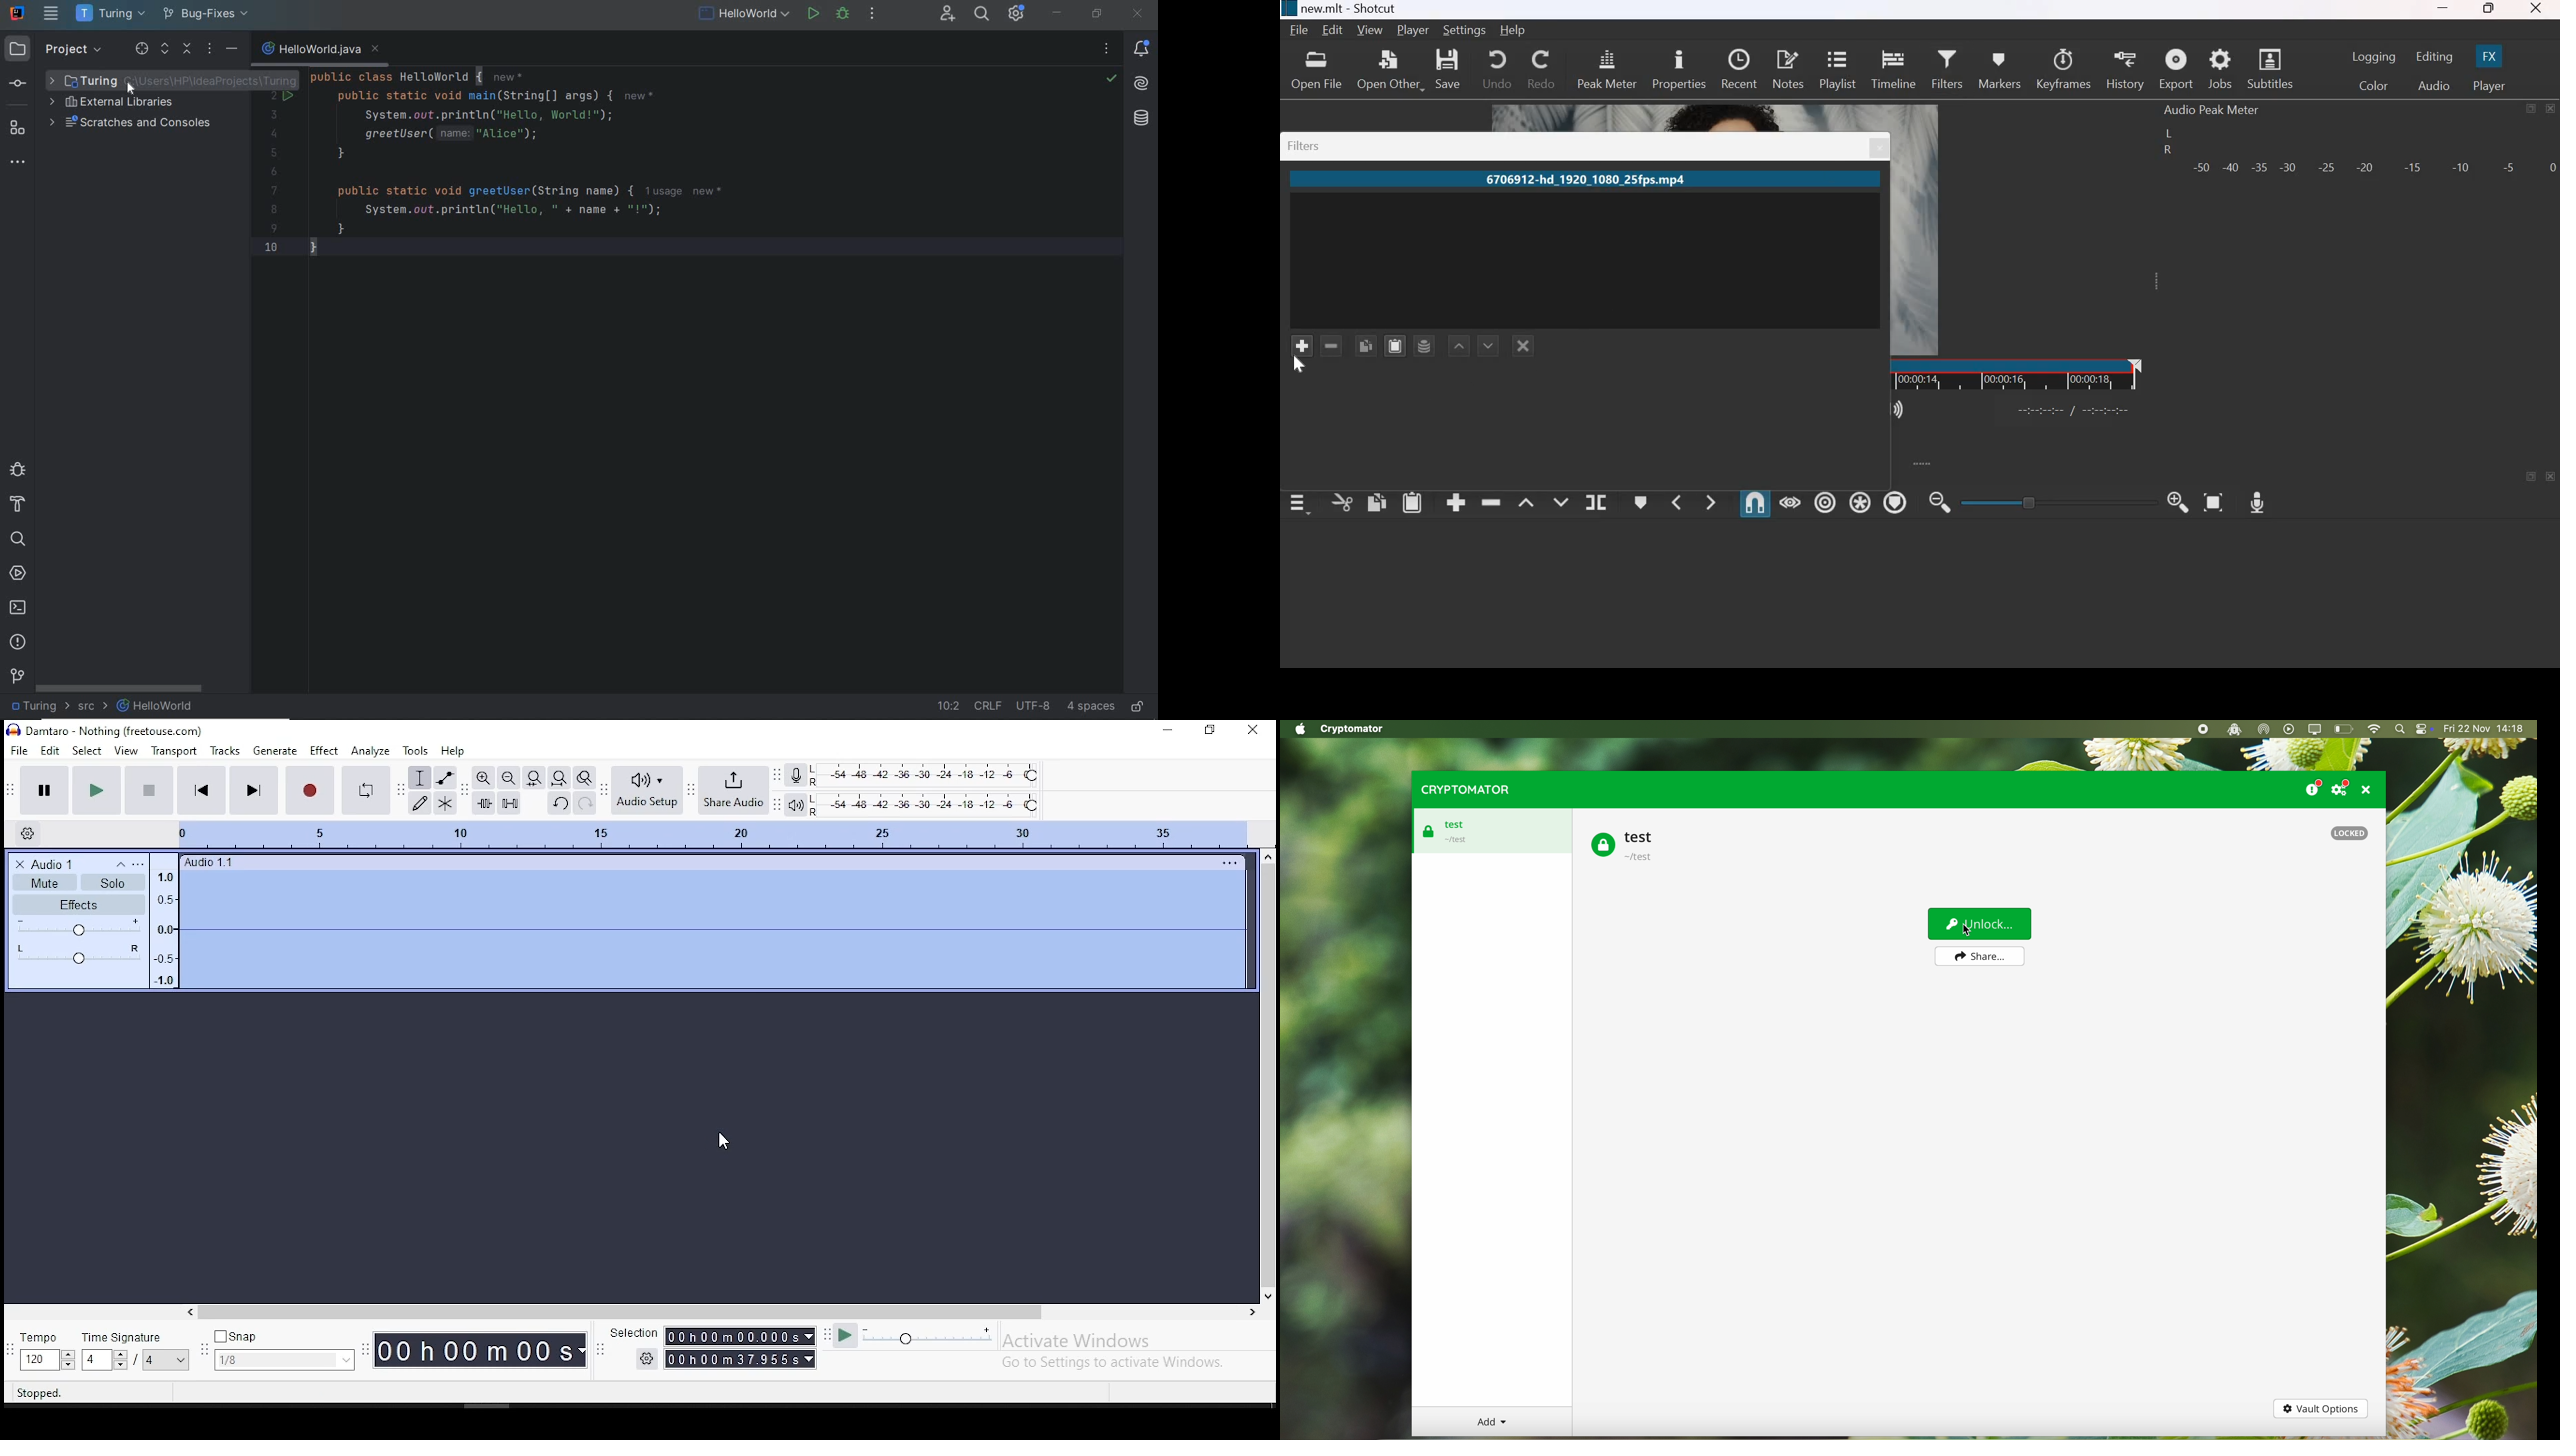 Image resolution: width=2576 pixels, height=1456 pixels. What do you see at coordinates (2256, 499) in the screenshot?
I see `Record Audio` at bounding box center [2256, 499].